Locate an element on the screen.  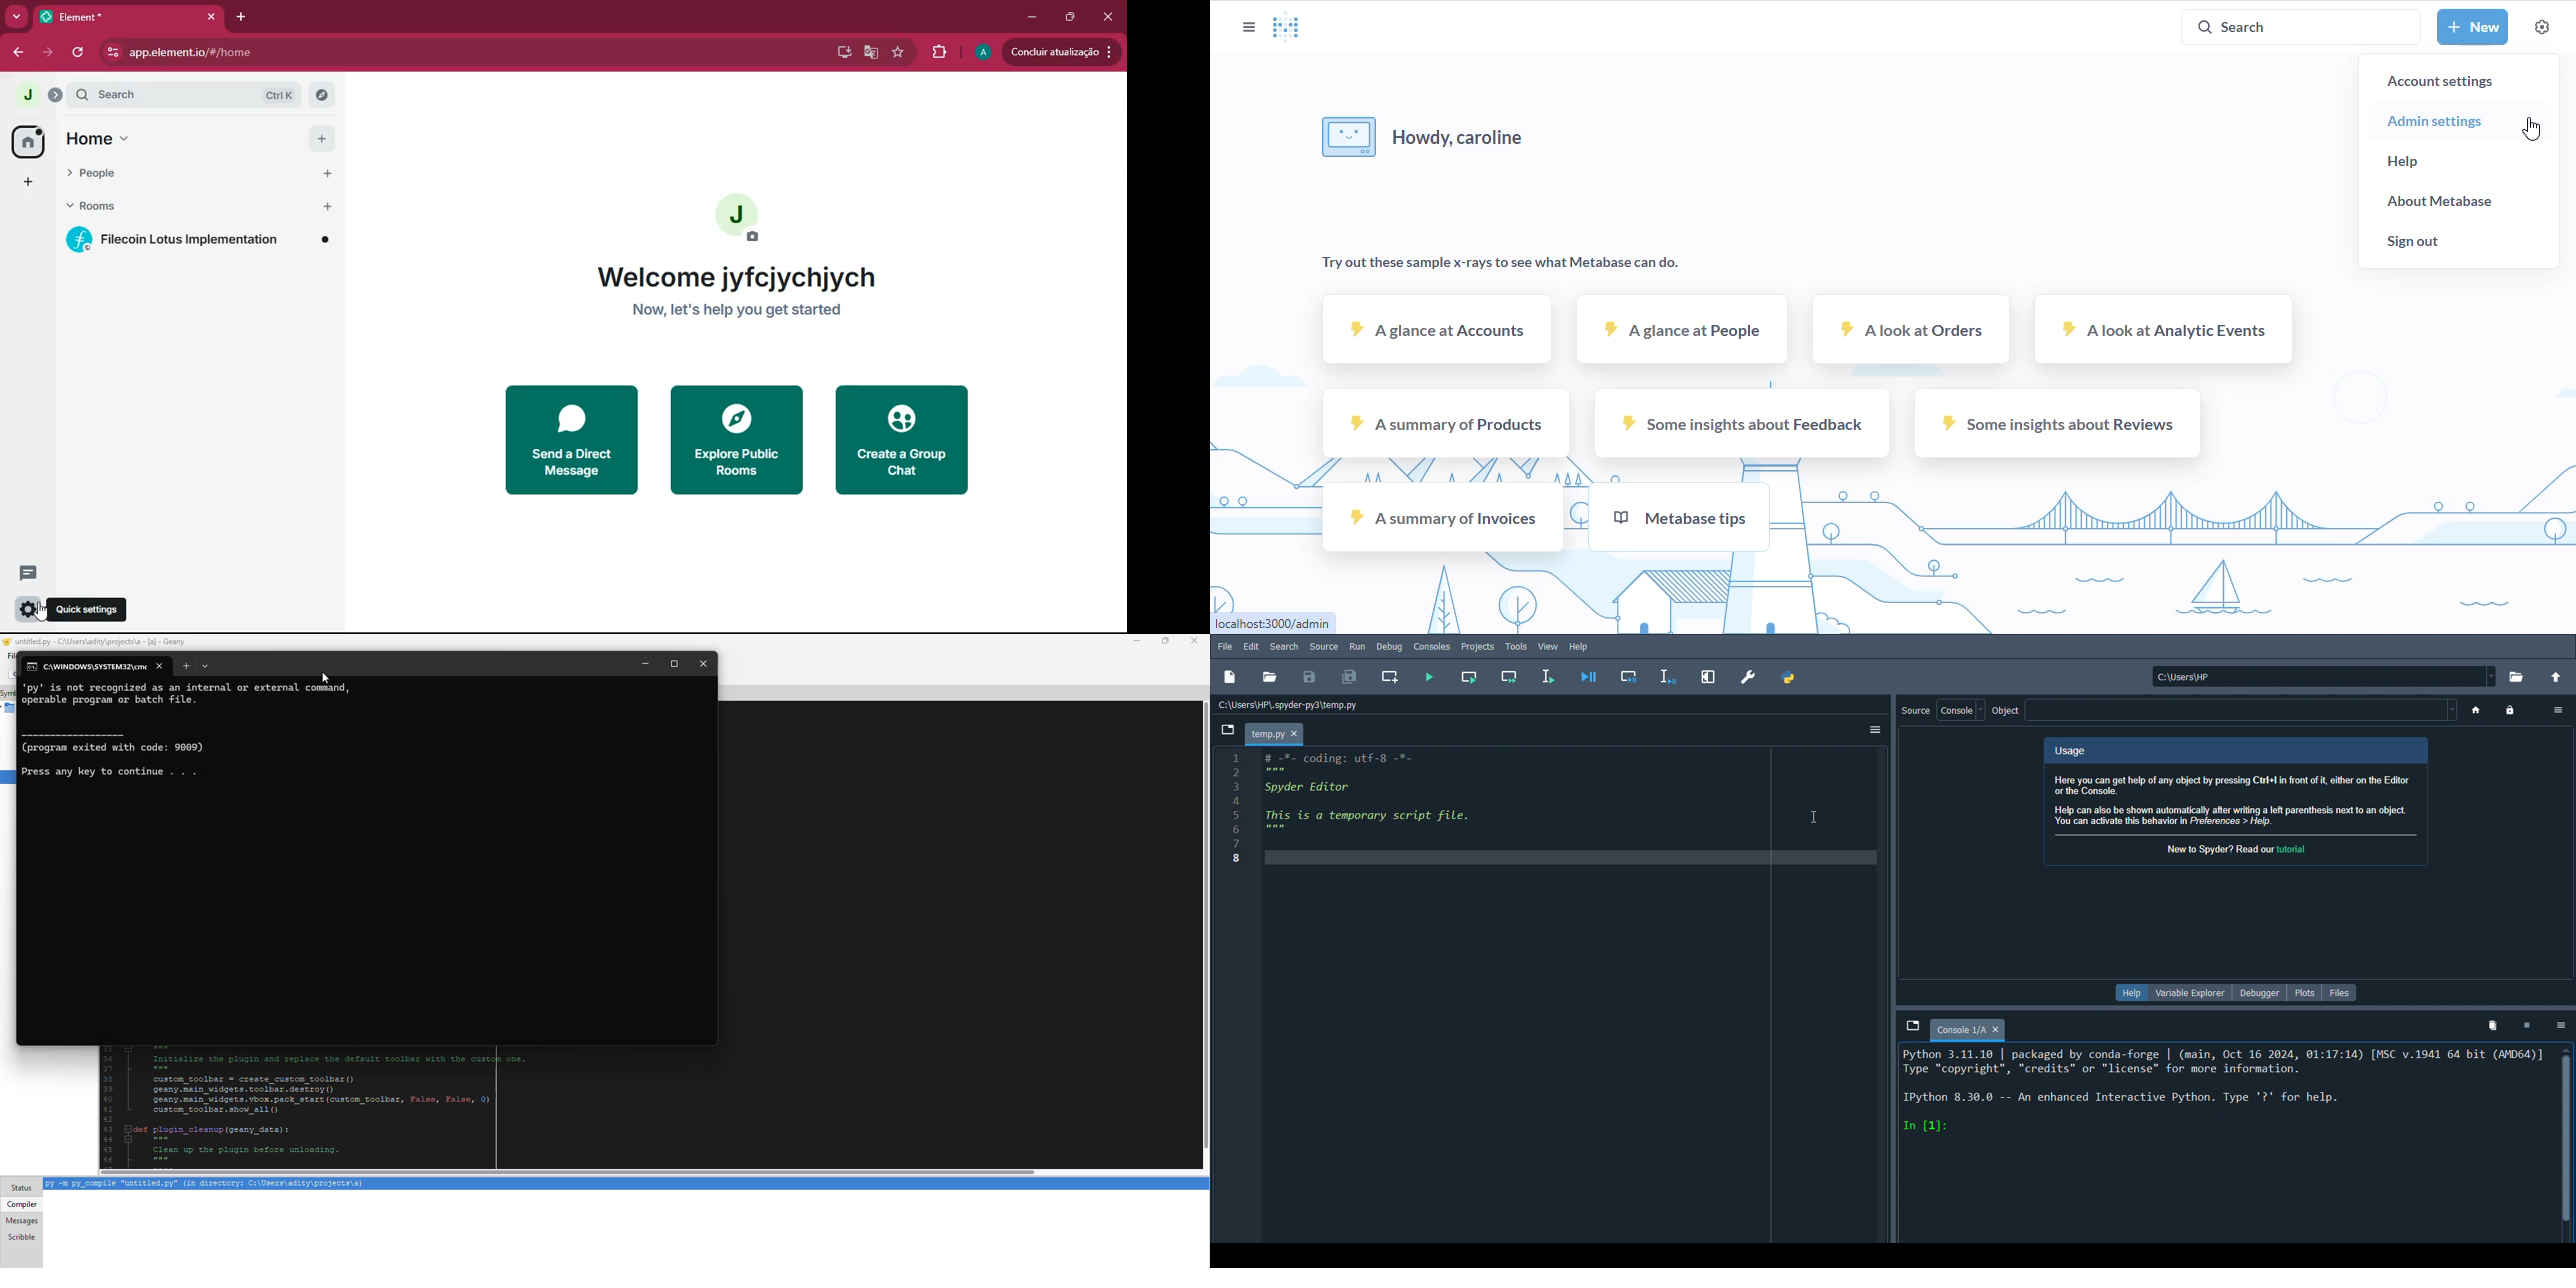
info is located at coordinates (193, 696).